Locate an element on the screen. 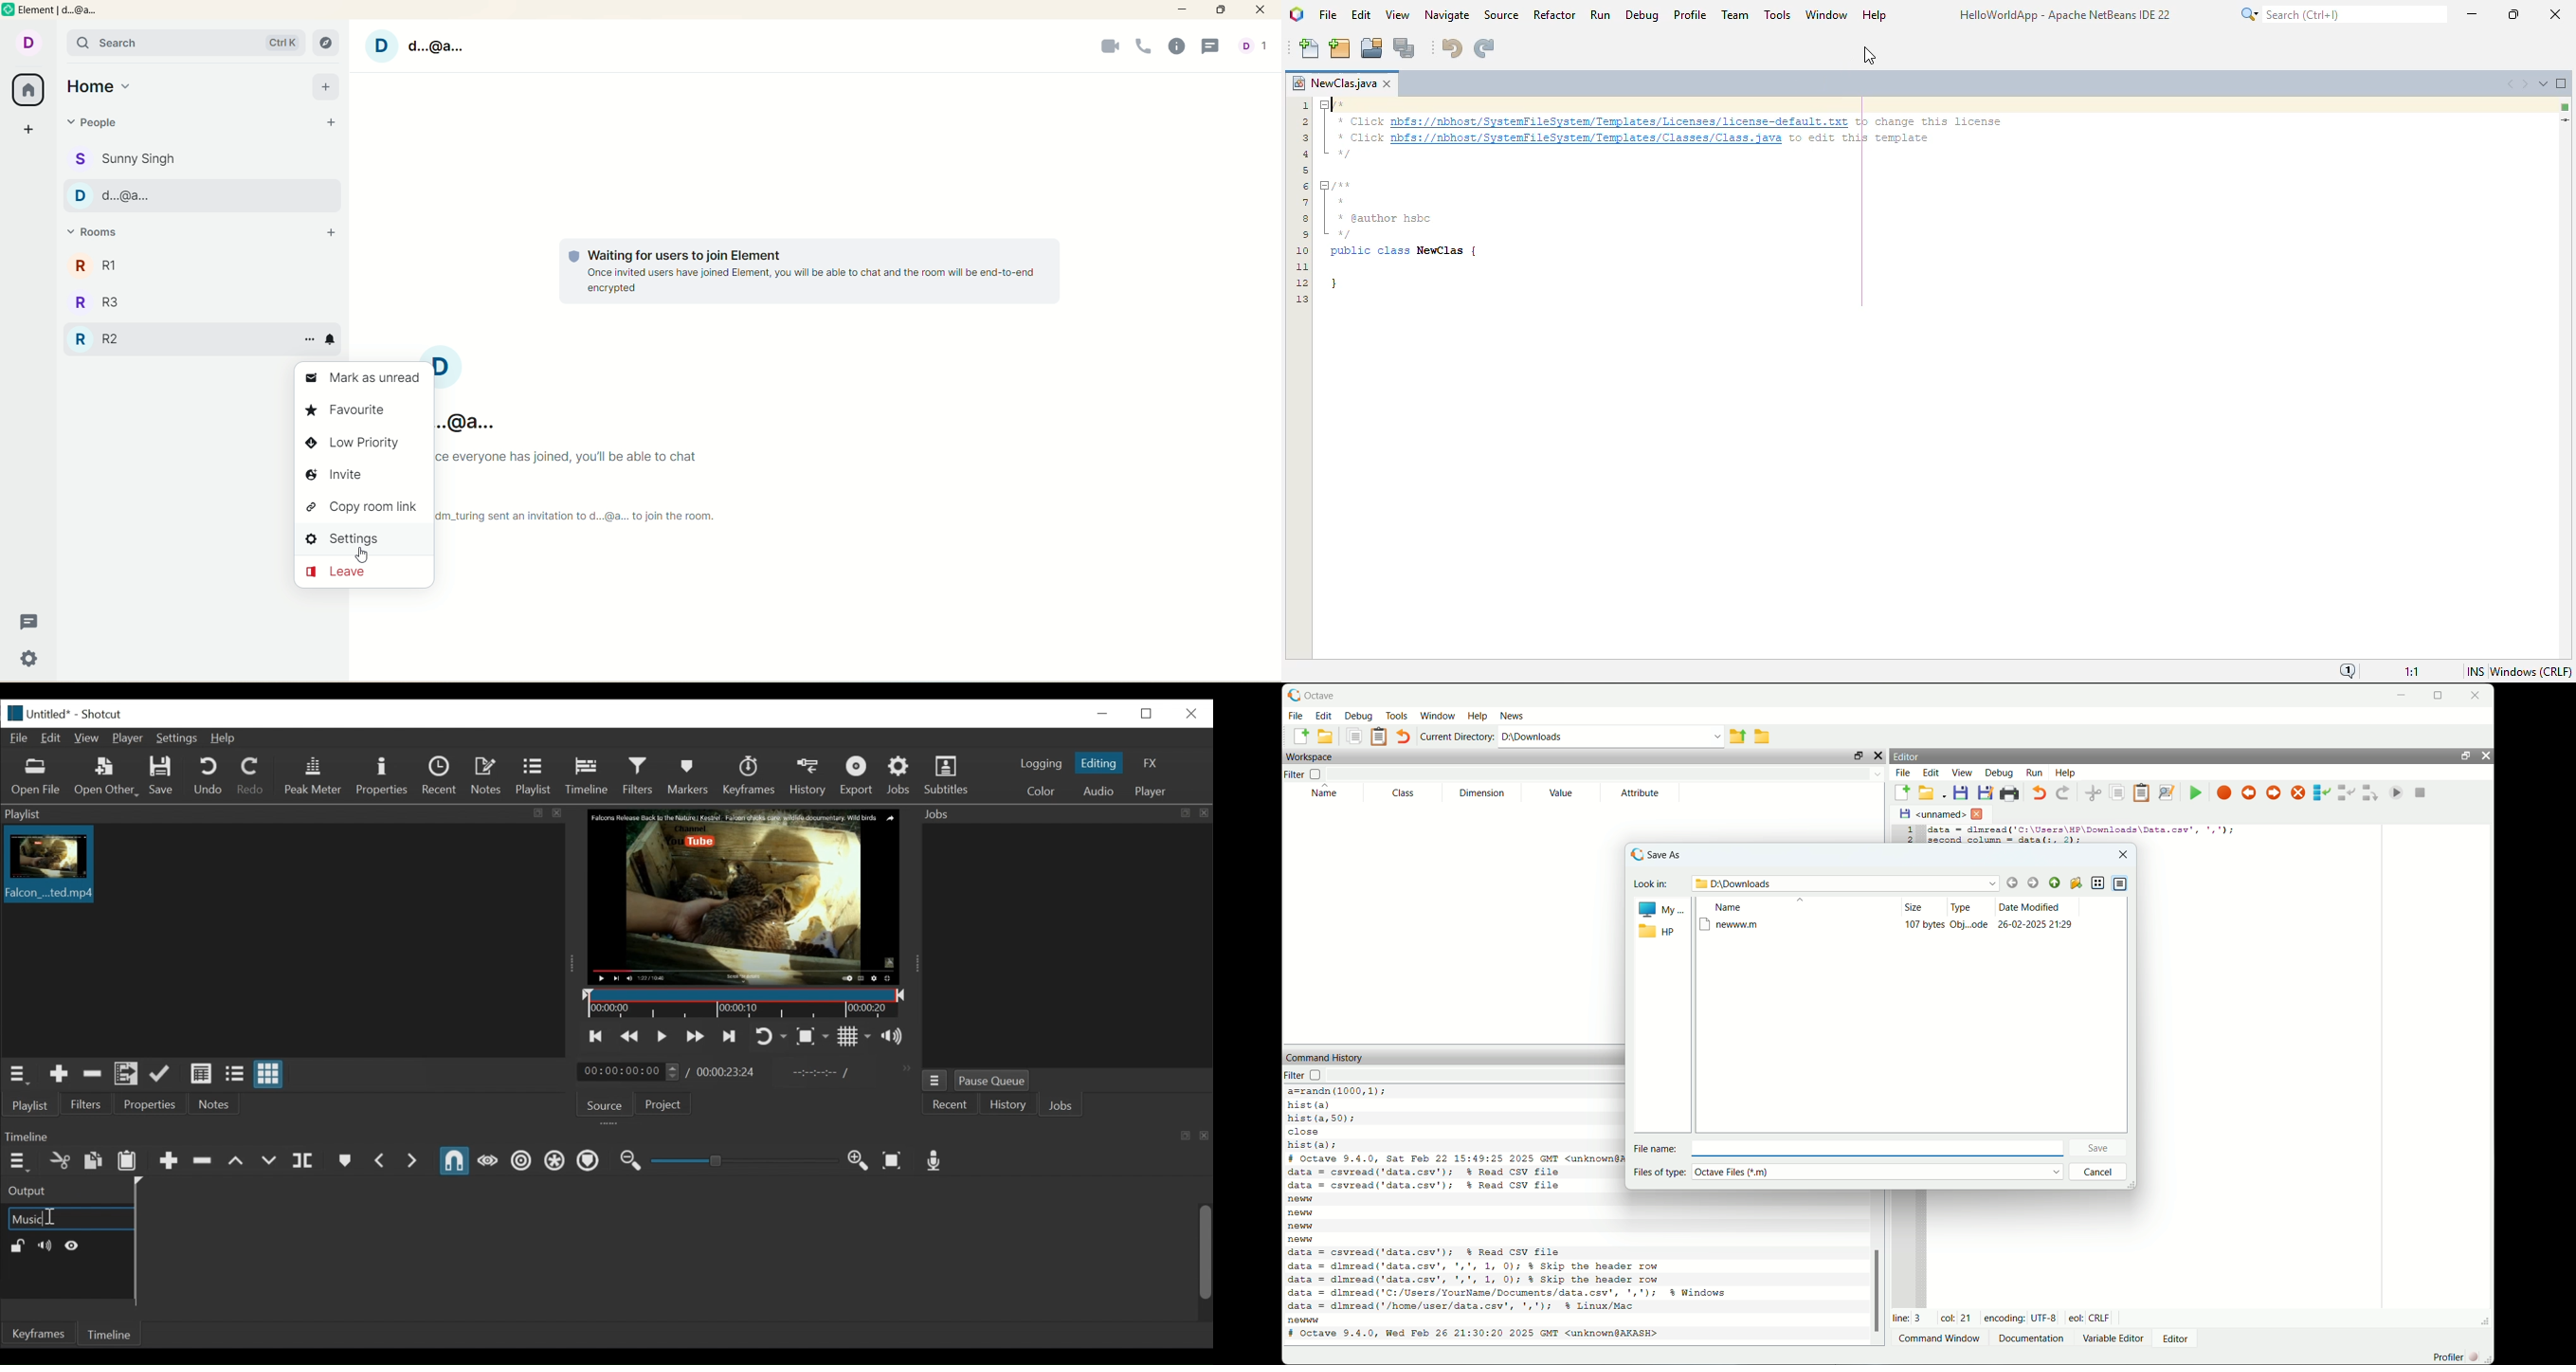  start chat is located at coordinates (331, 123).